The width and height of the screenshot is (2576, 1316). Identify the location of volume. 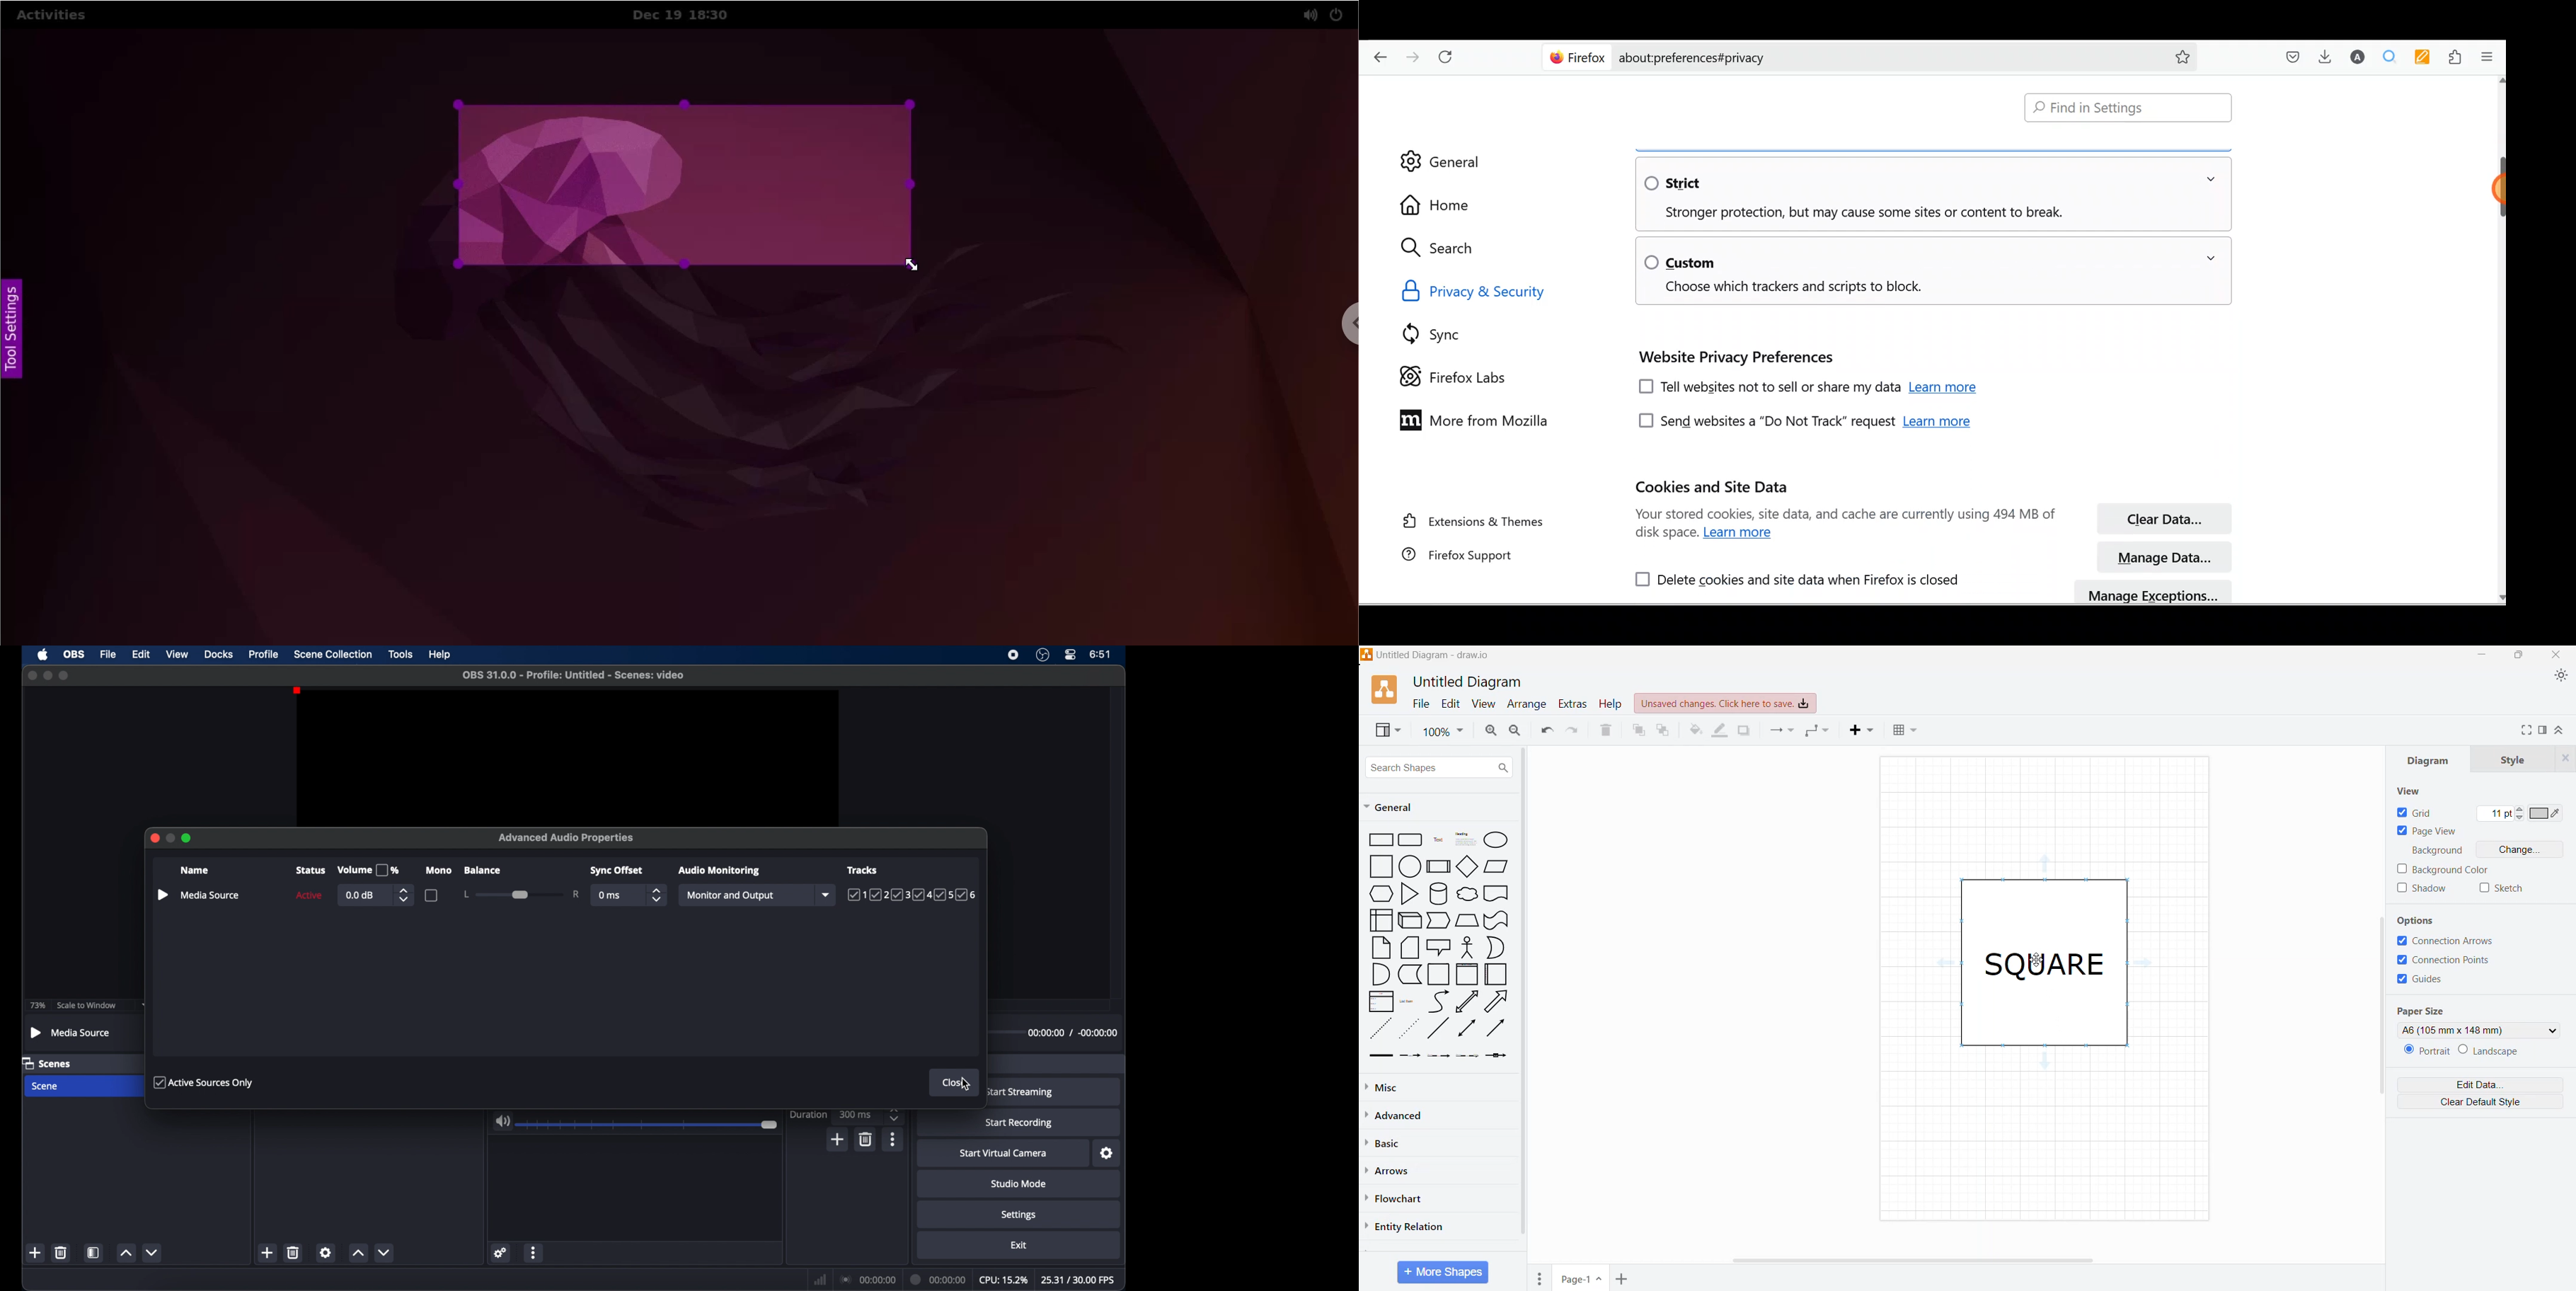
(502, 1121).